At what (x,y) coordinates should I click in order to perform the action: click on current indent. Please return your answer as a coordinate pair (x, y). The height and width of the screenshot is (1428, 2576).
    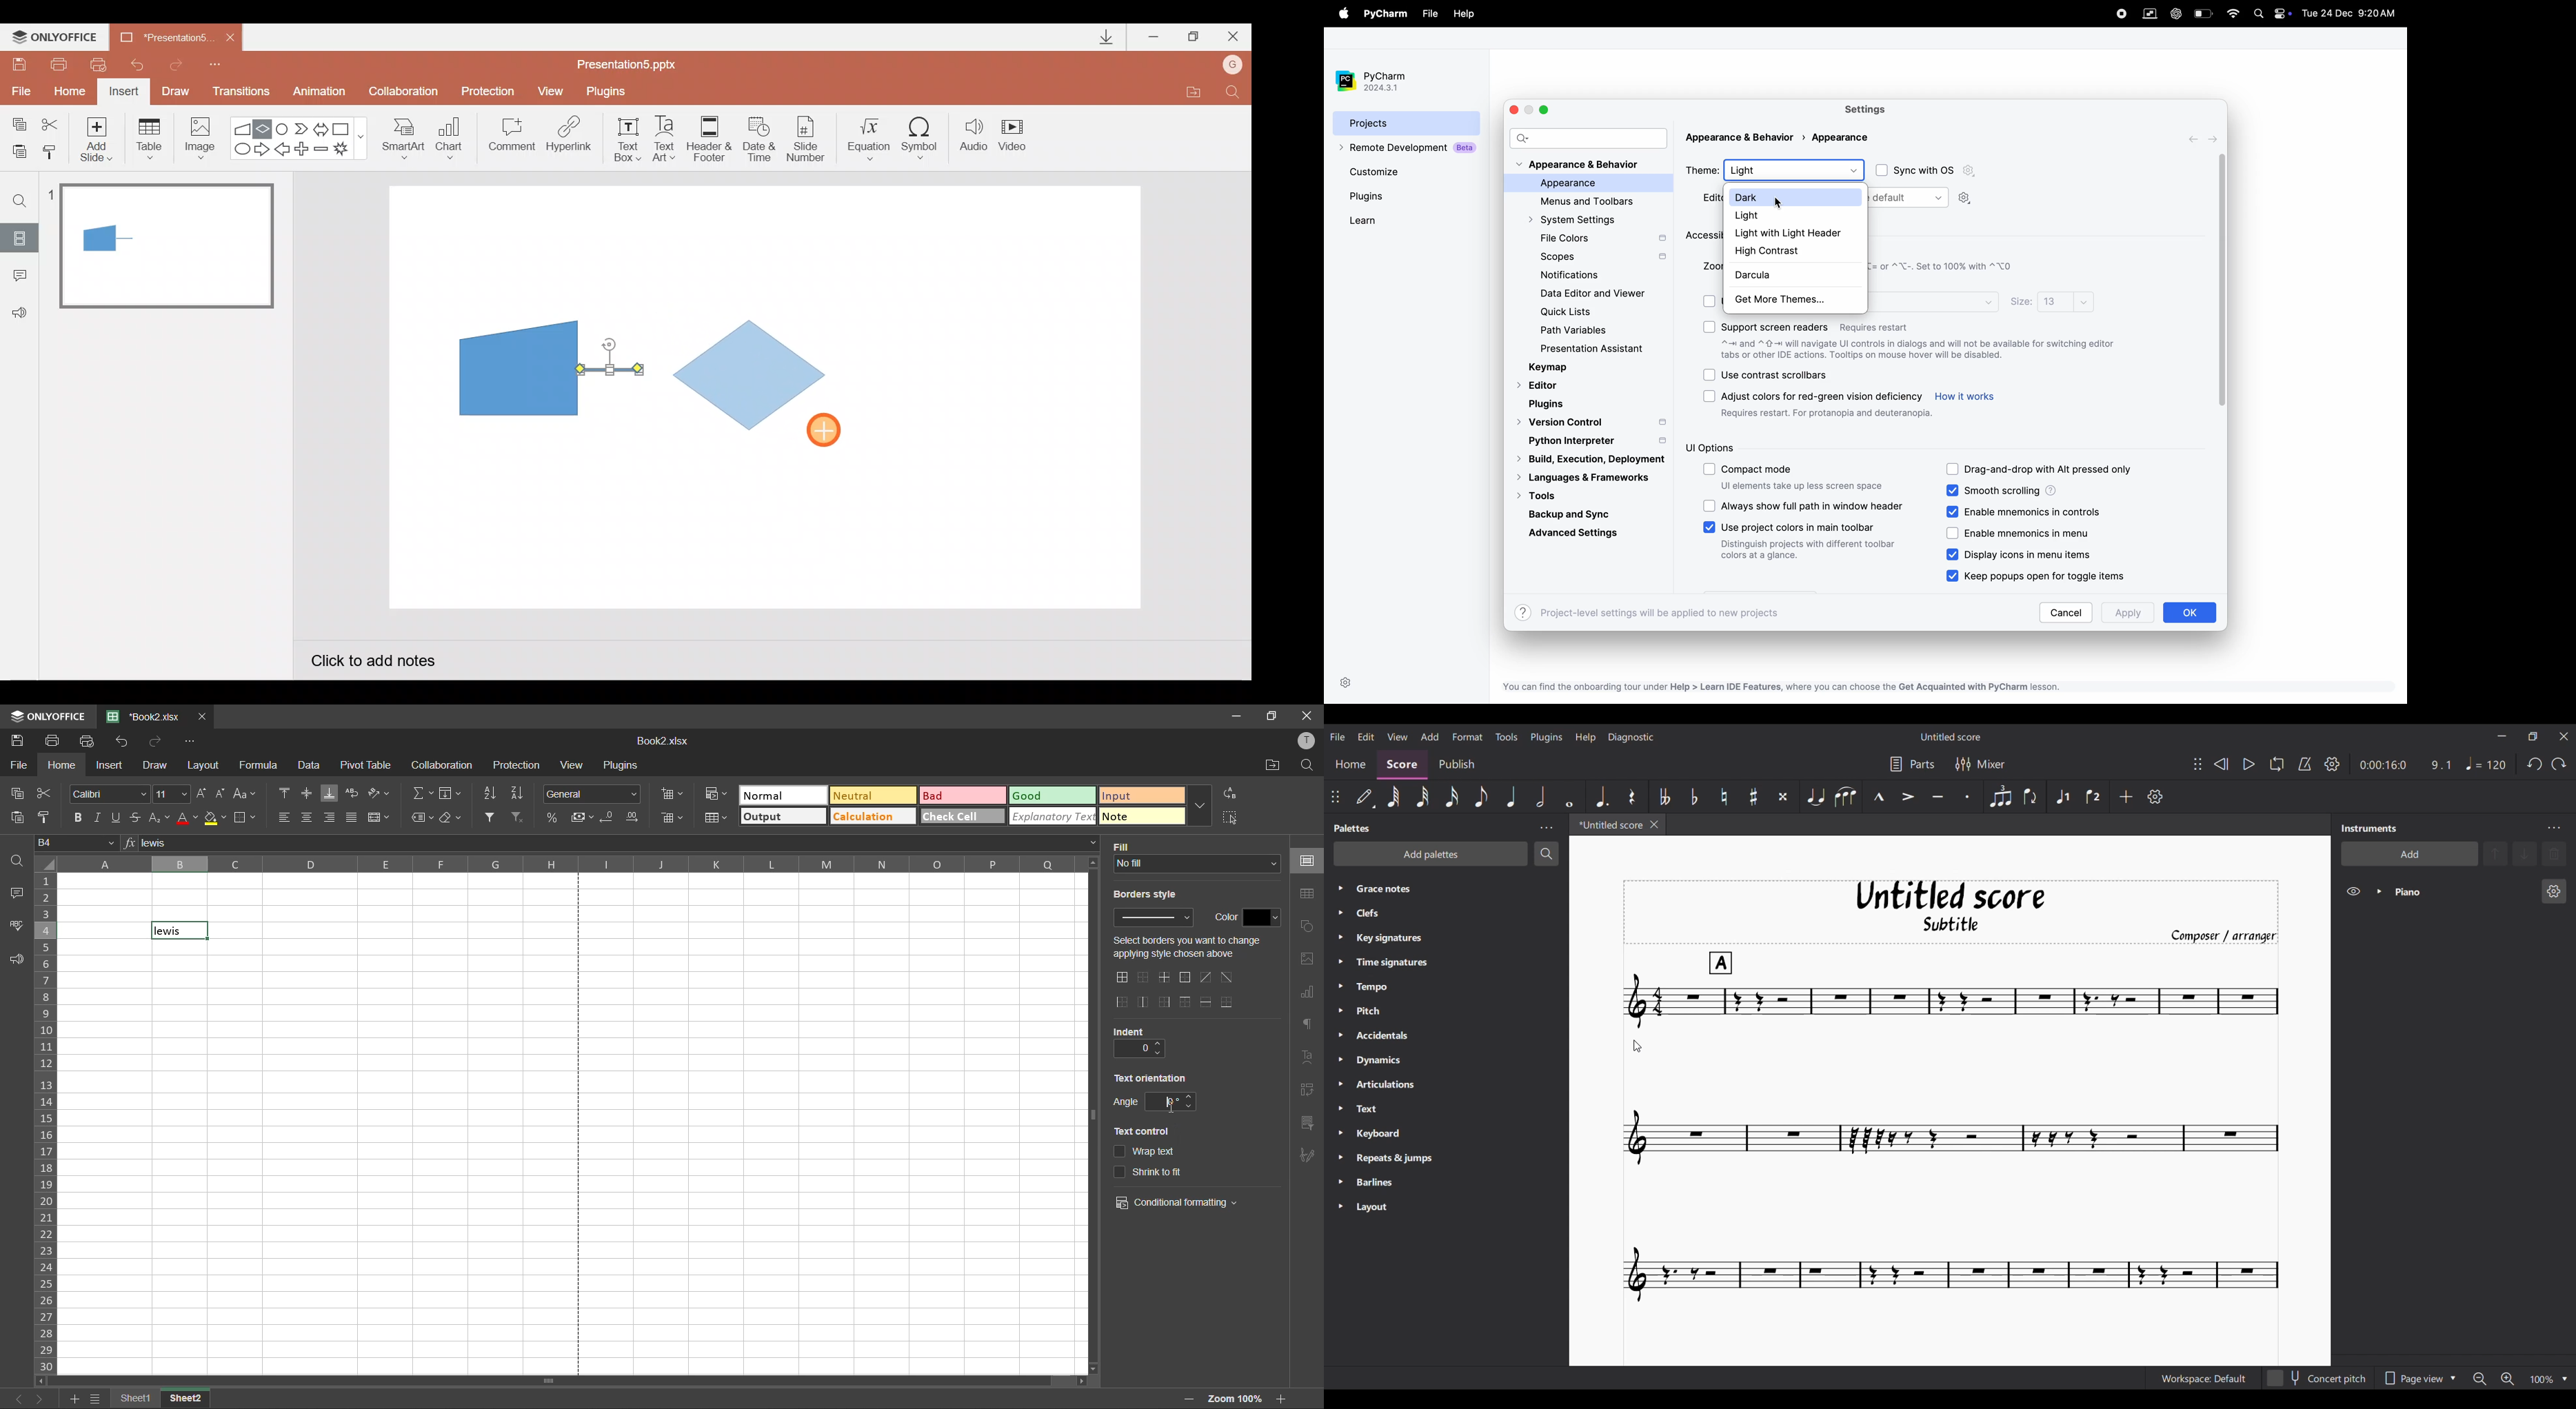
    Looking at the image, I should click on (1132, 1049).